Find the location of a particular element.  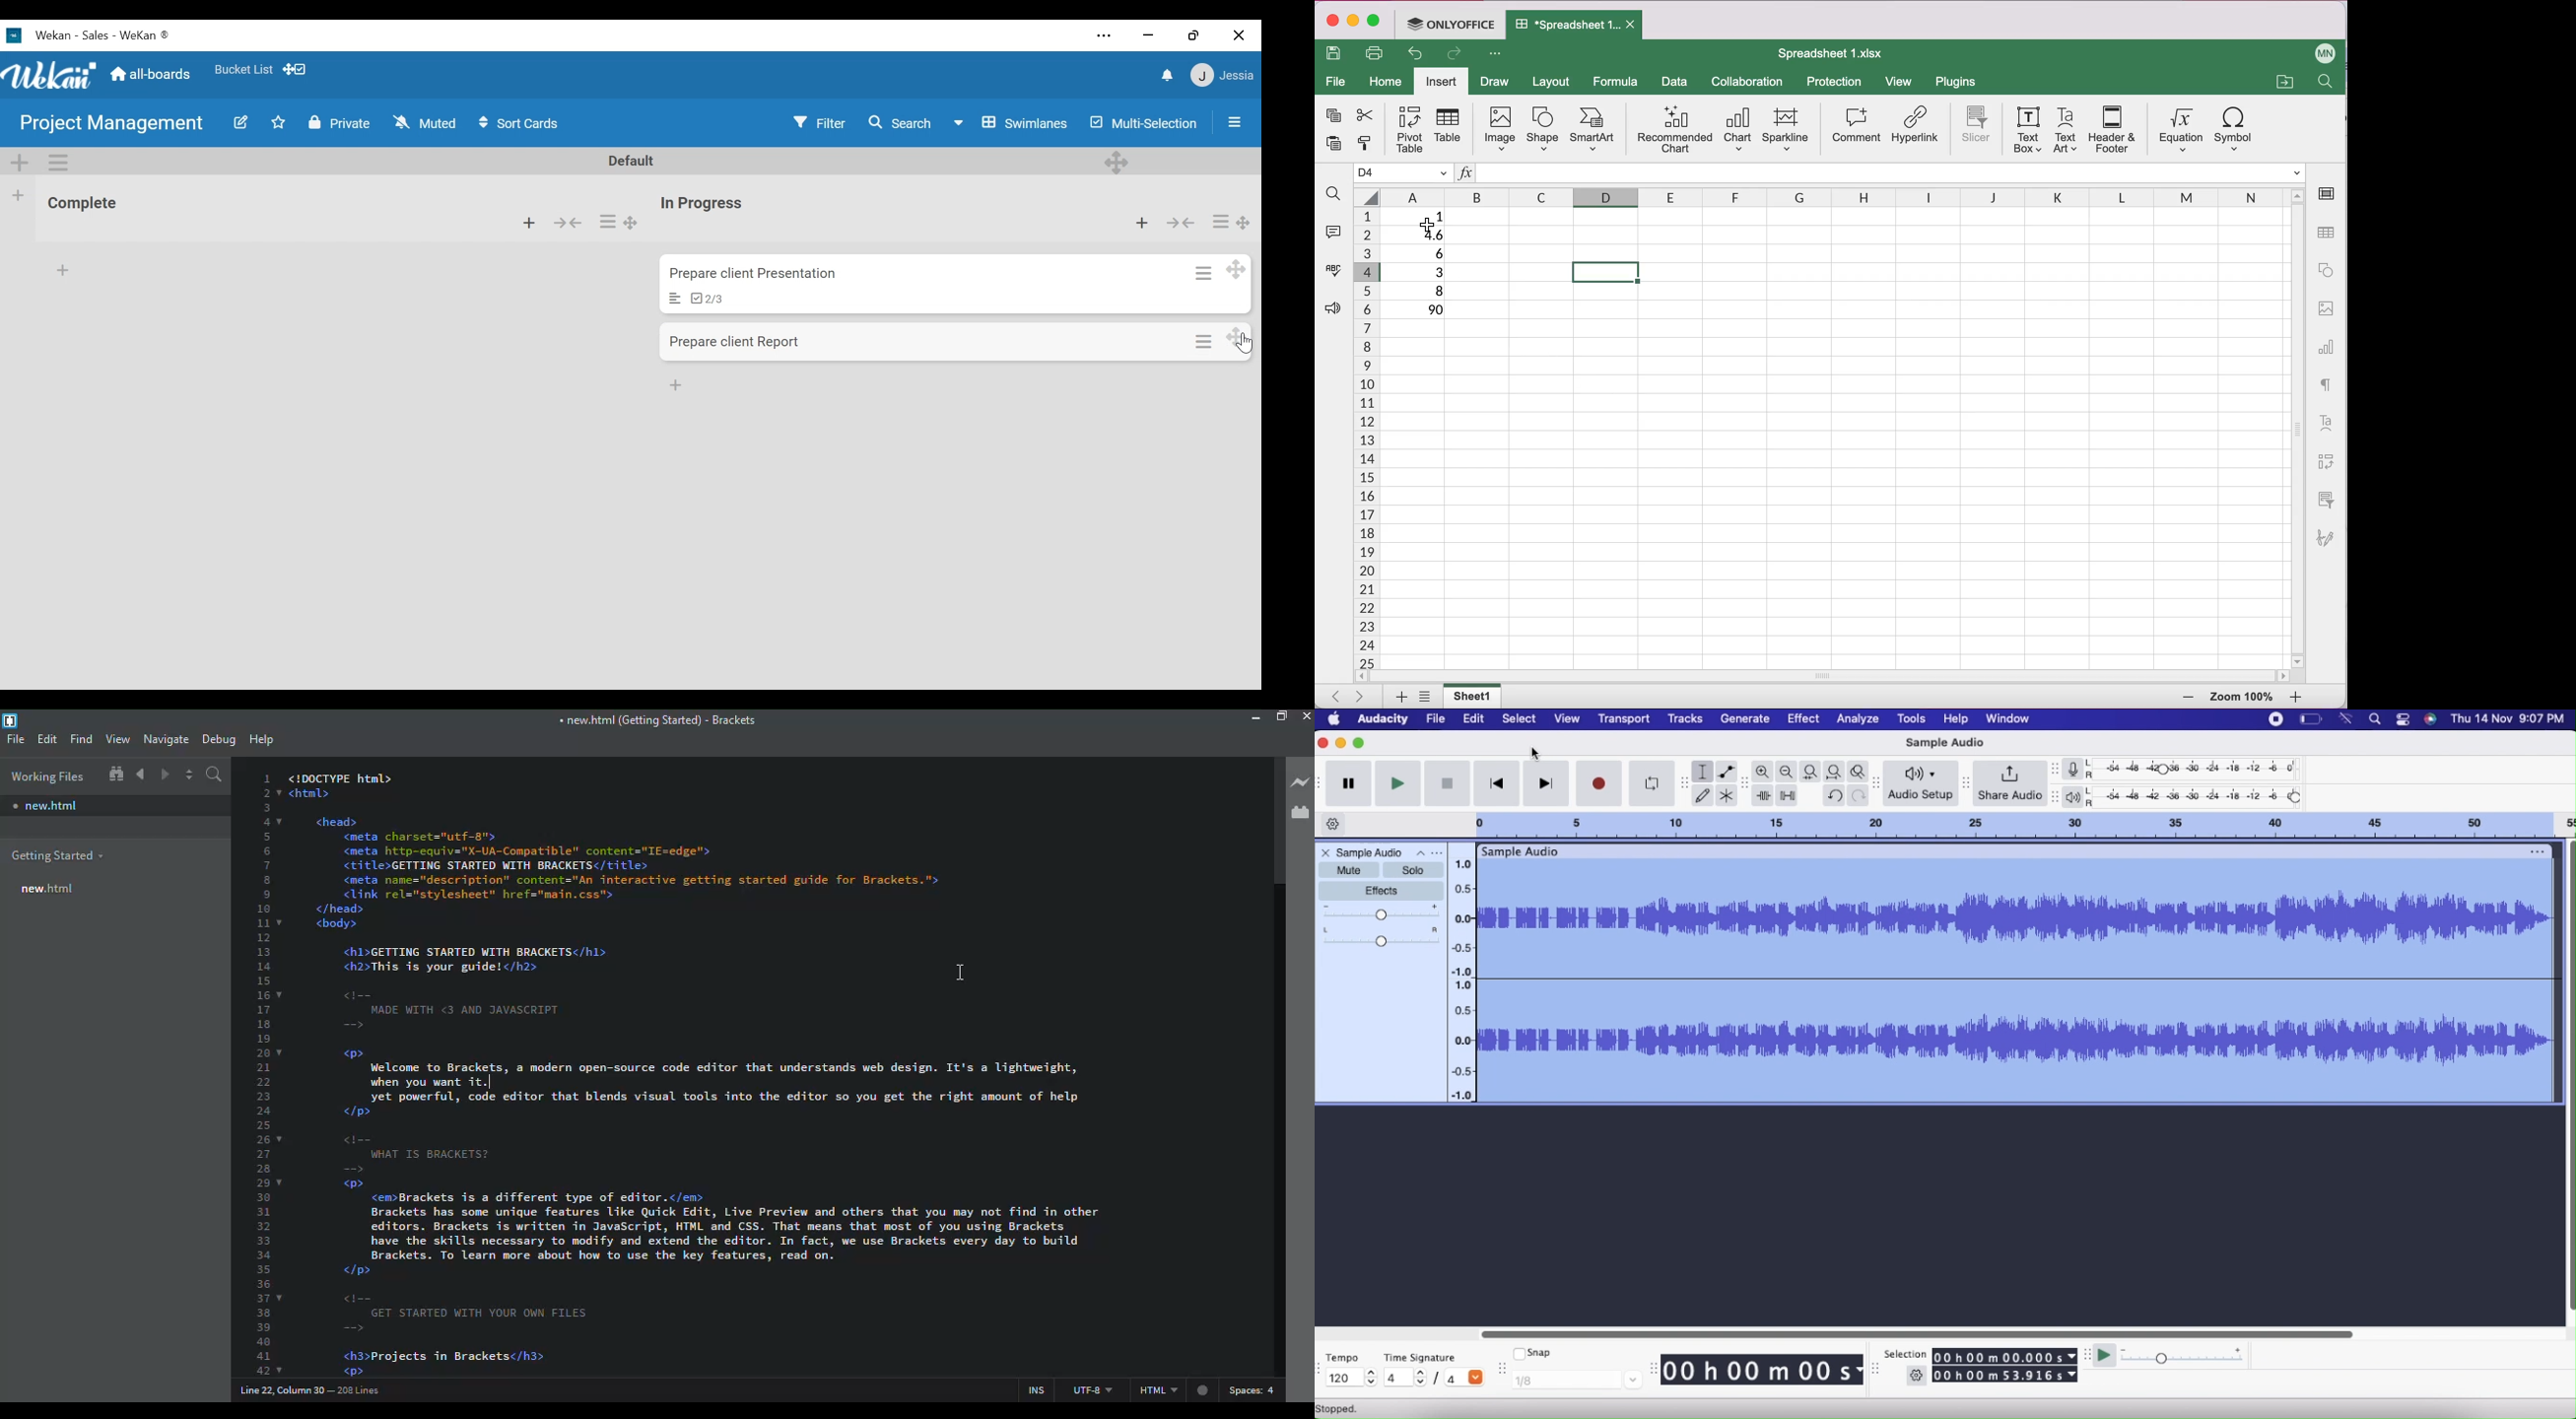

shape is located at coordinates (2327, 268).